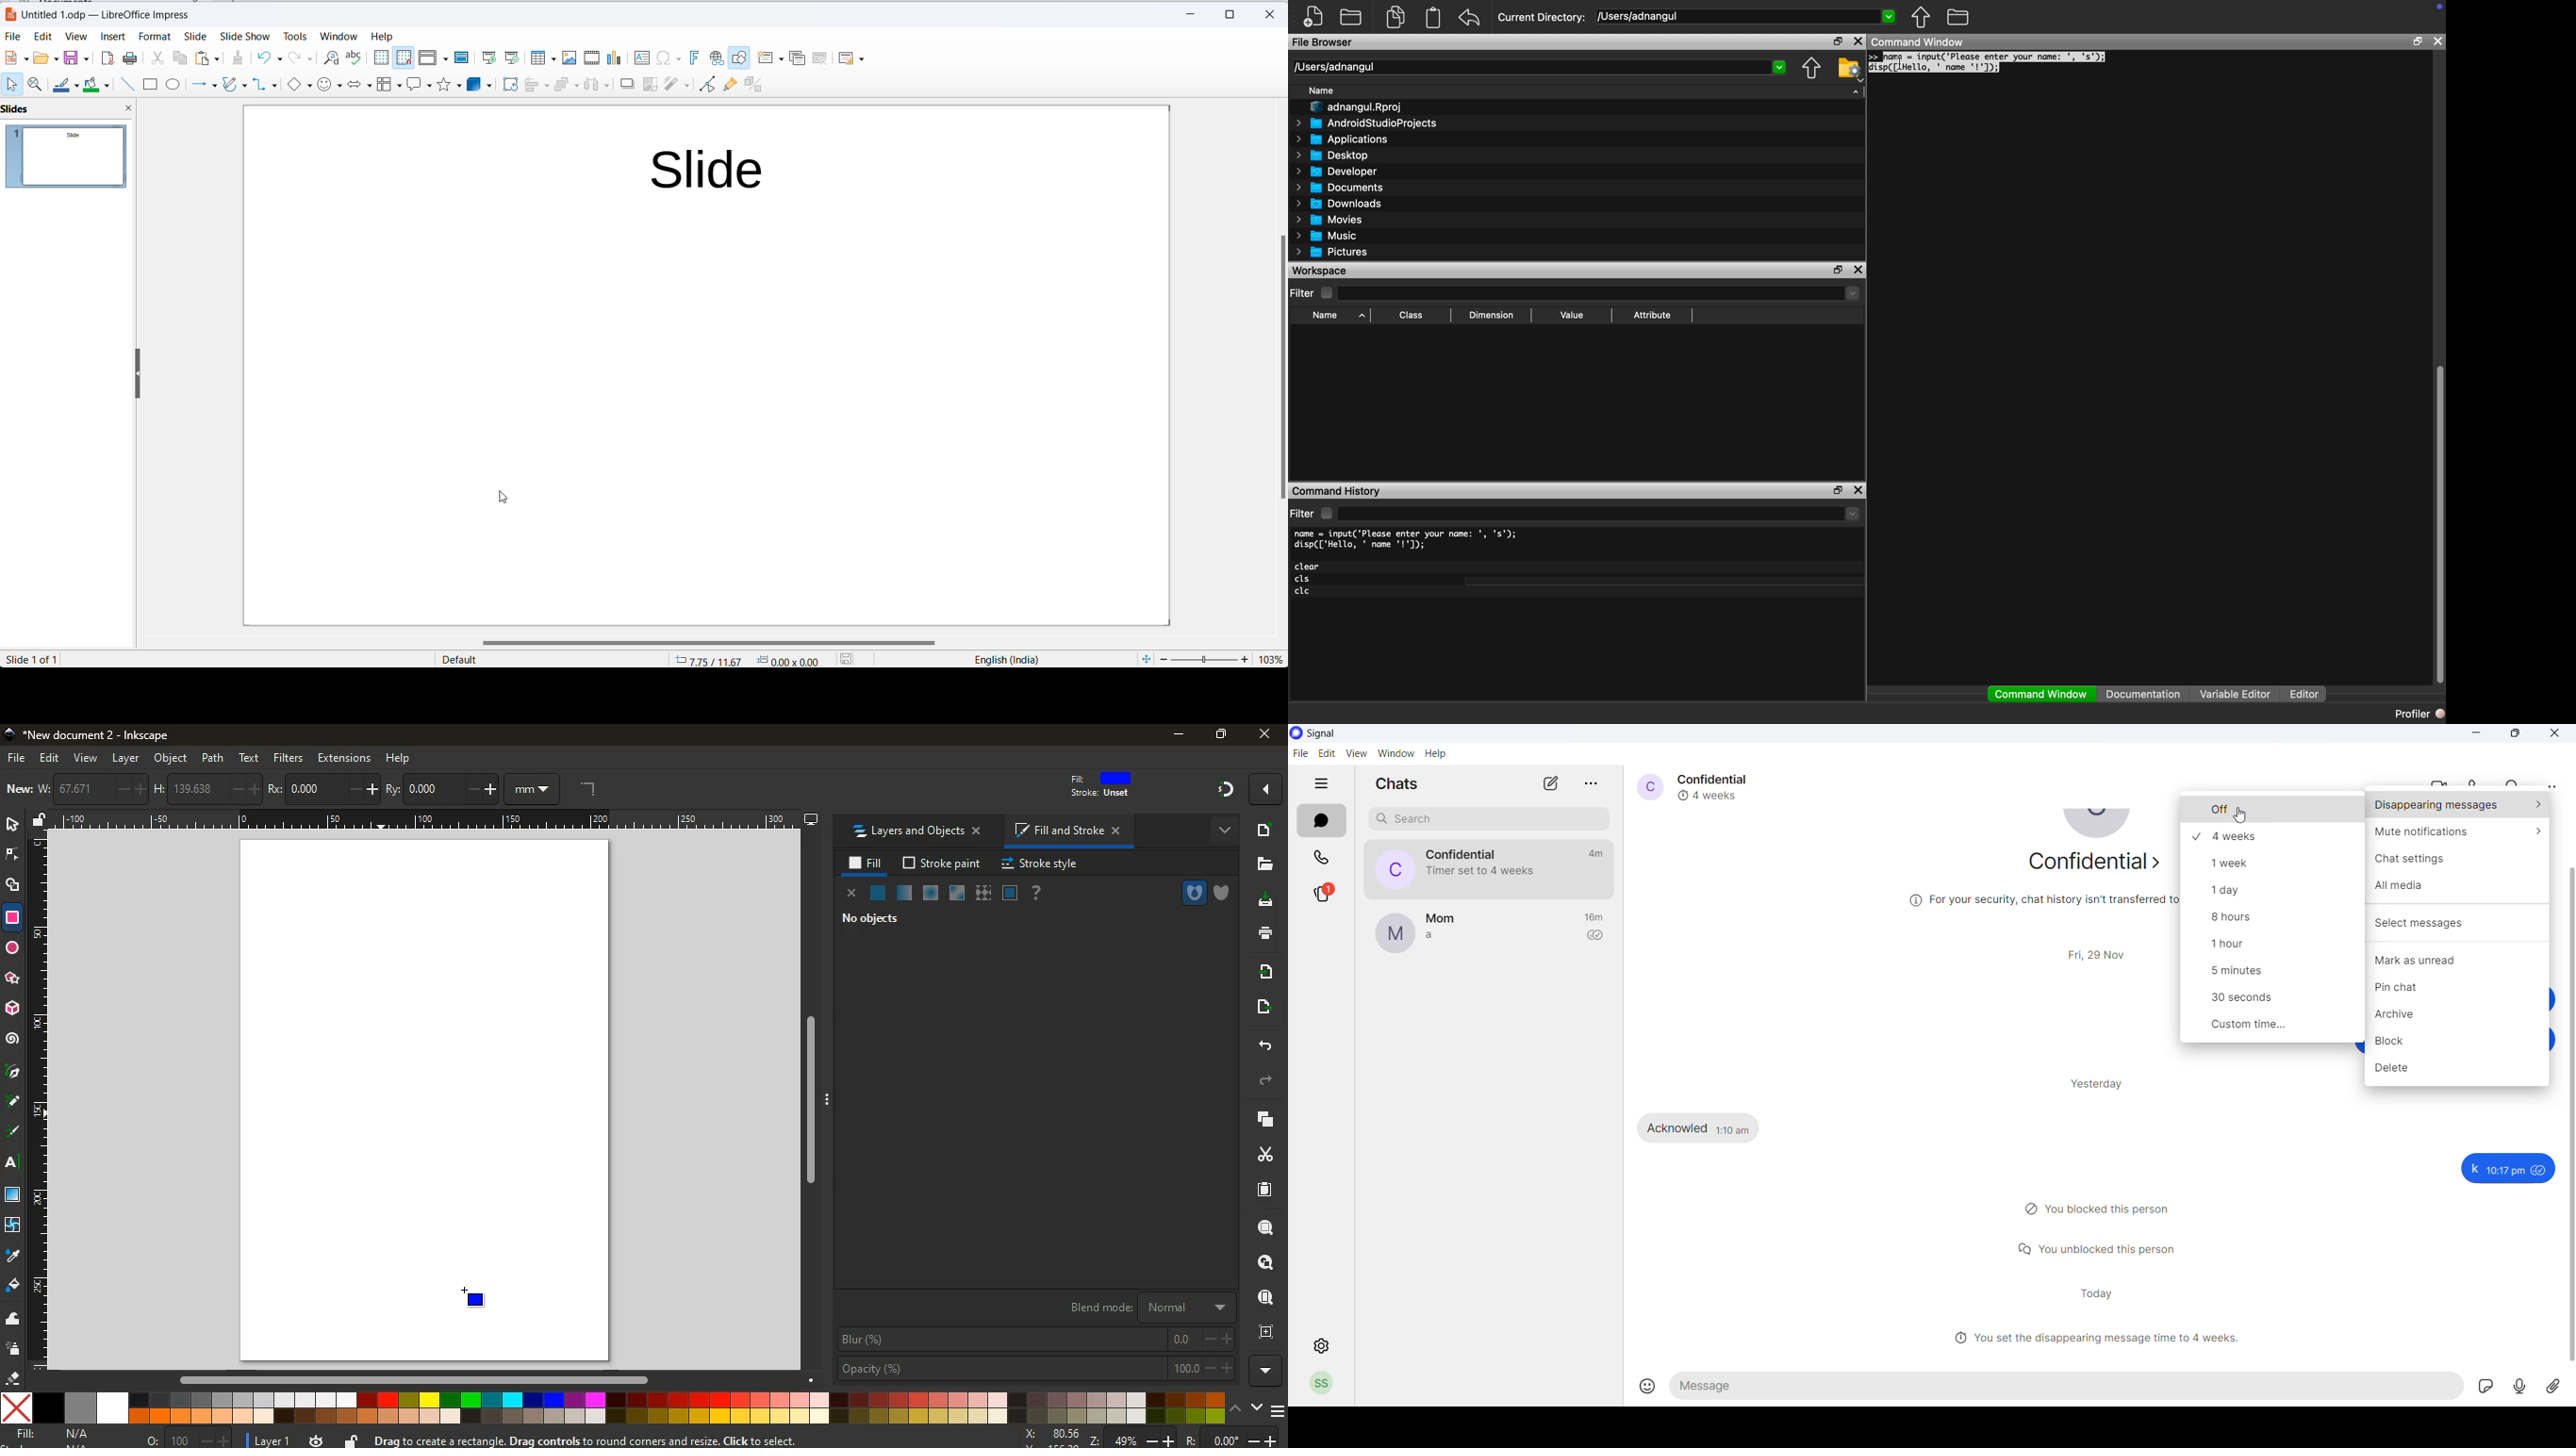  What do you see at coordinates (503, 496) in the screenshot?
I see `CURSOR` at bounding box center [503, 496].